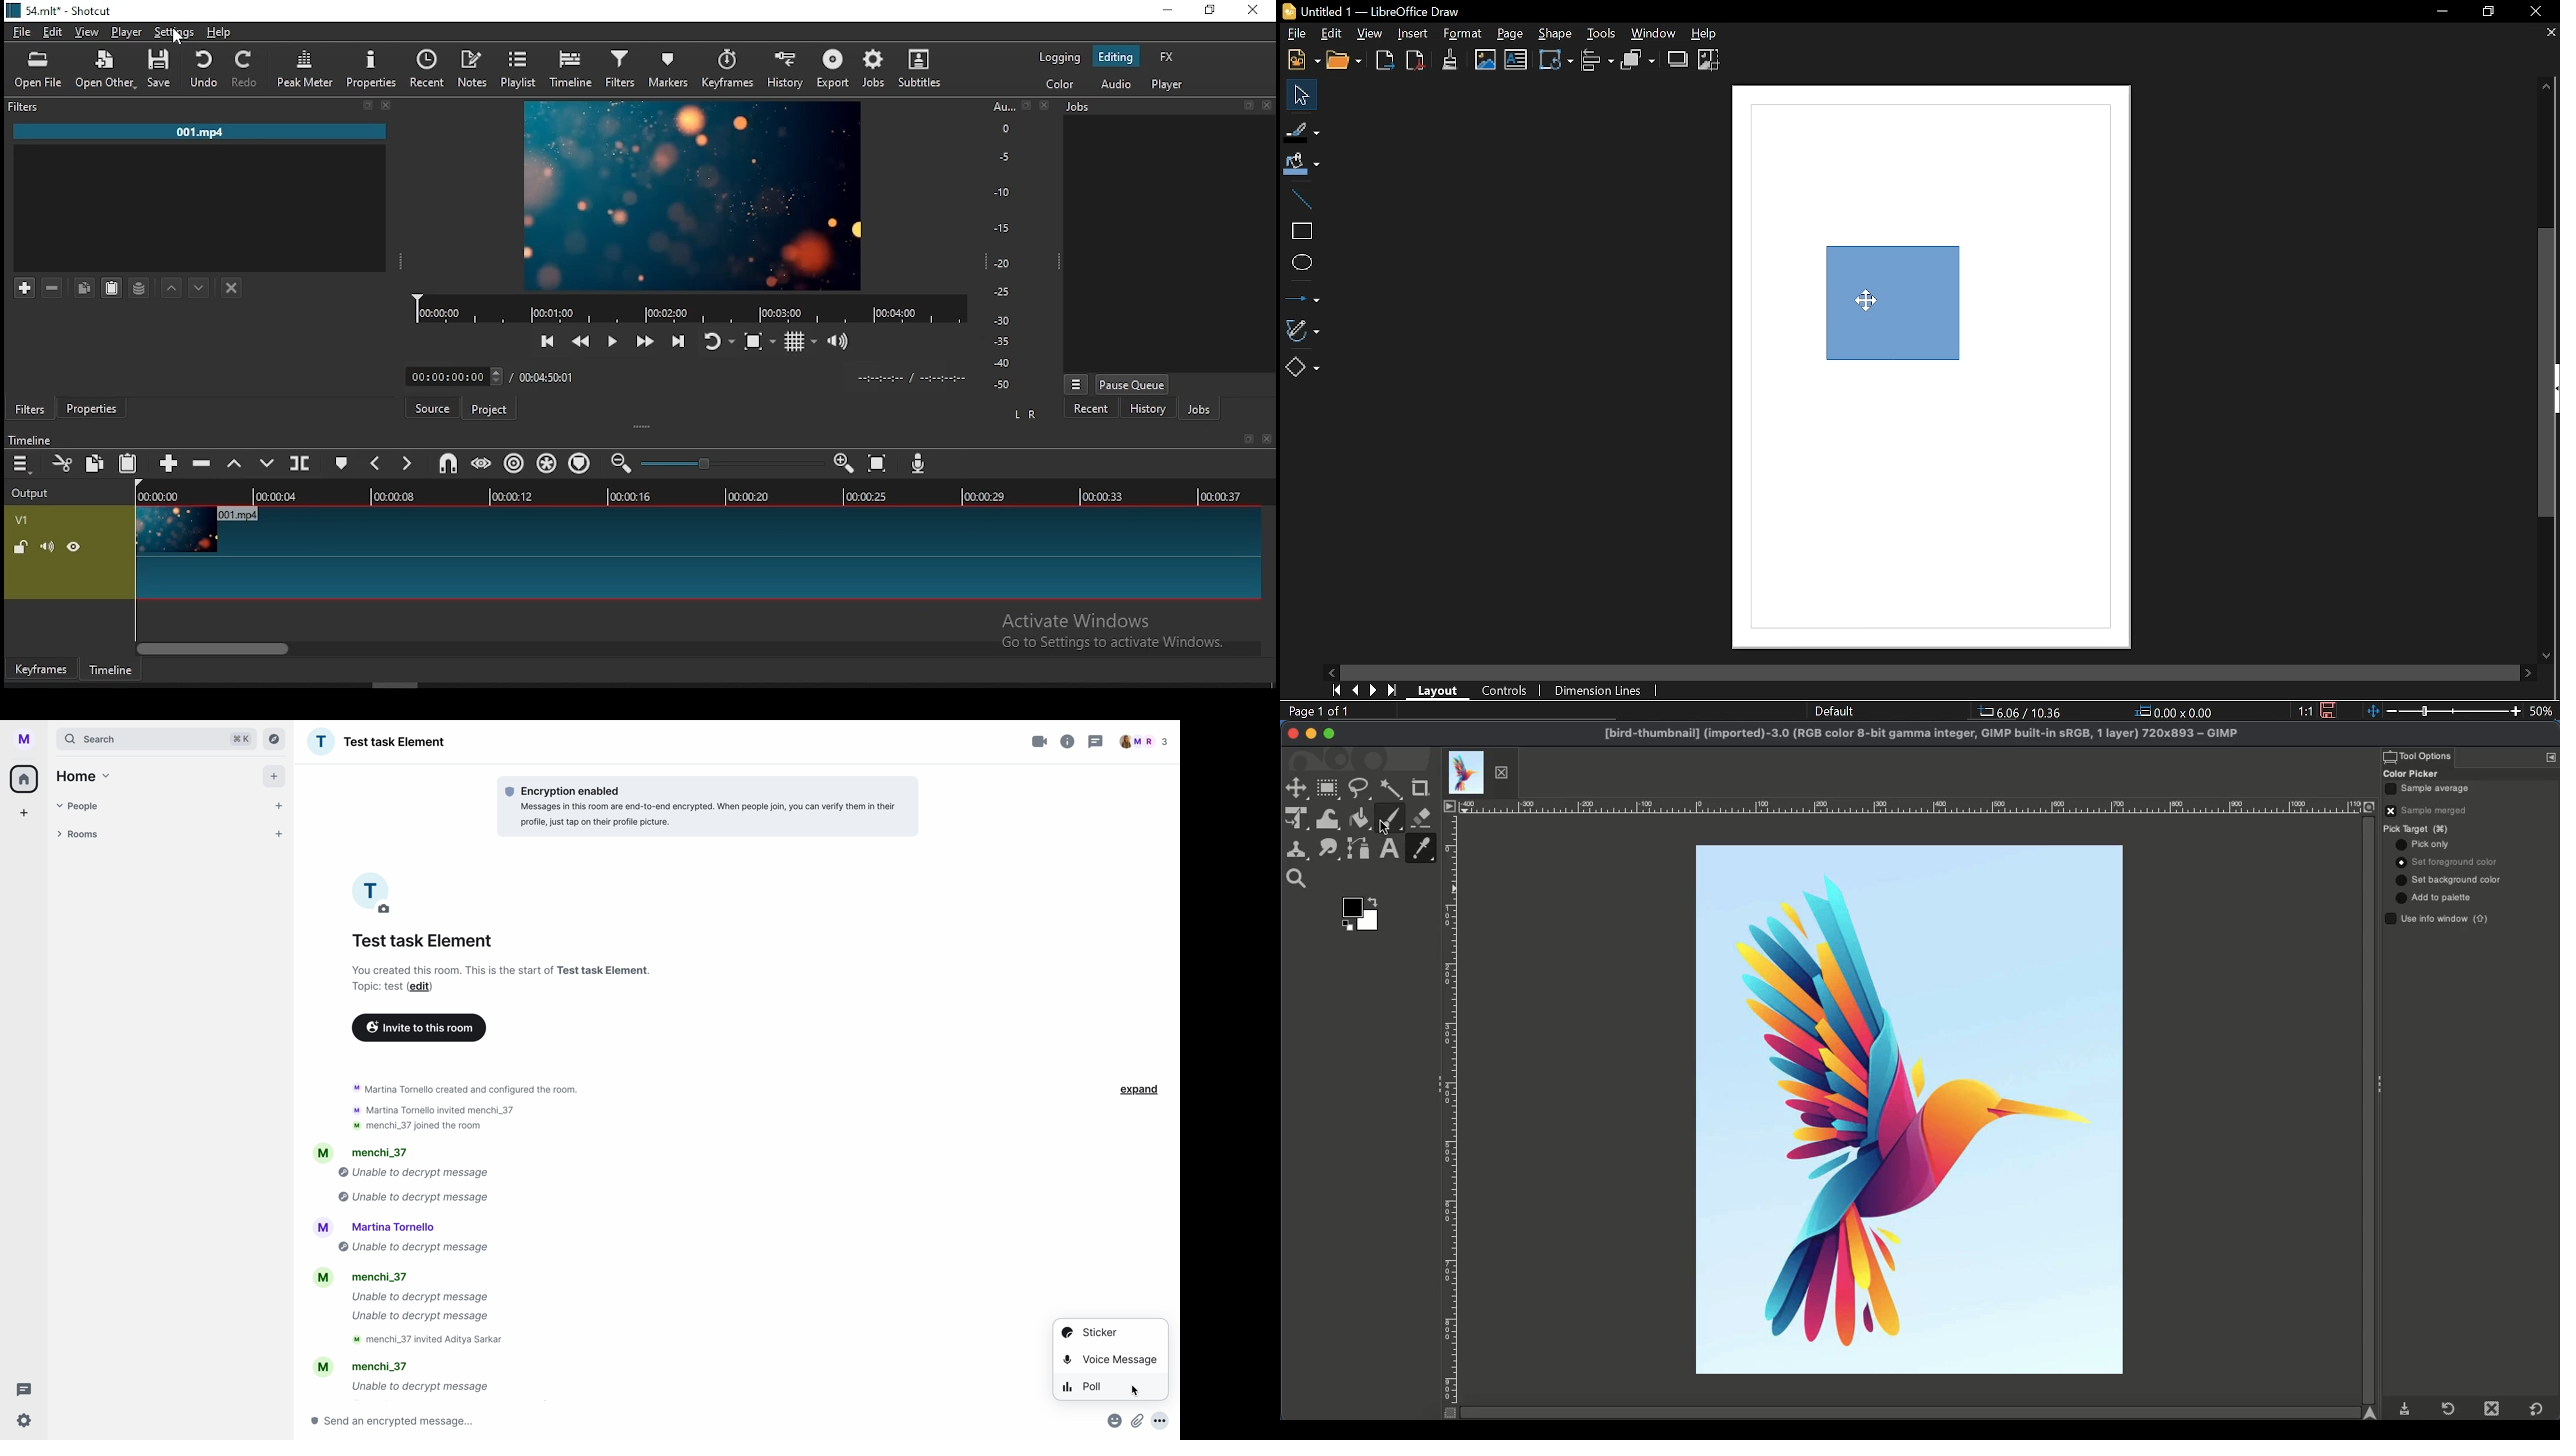 Image resolution: width=2576 pixels, height=1456 pixels. What do you see at coordinates (276, 779) in the screenshot?
I see `add` at bounding box center [276, 779].